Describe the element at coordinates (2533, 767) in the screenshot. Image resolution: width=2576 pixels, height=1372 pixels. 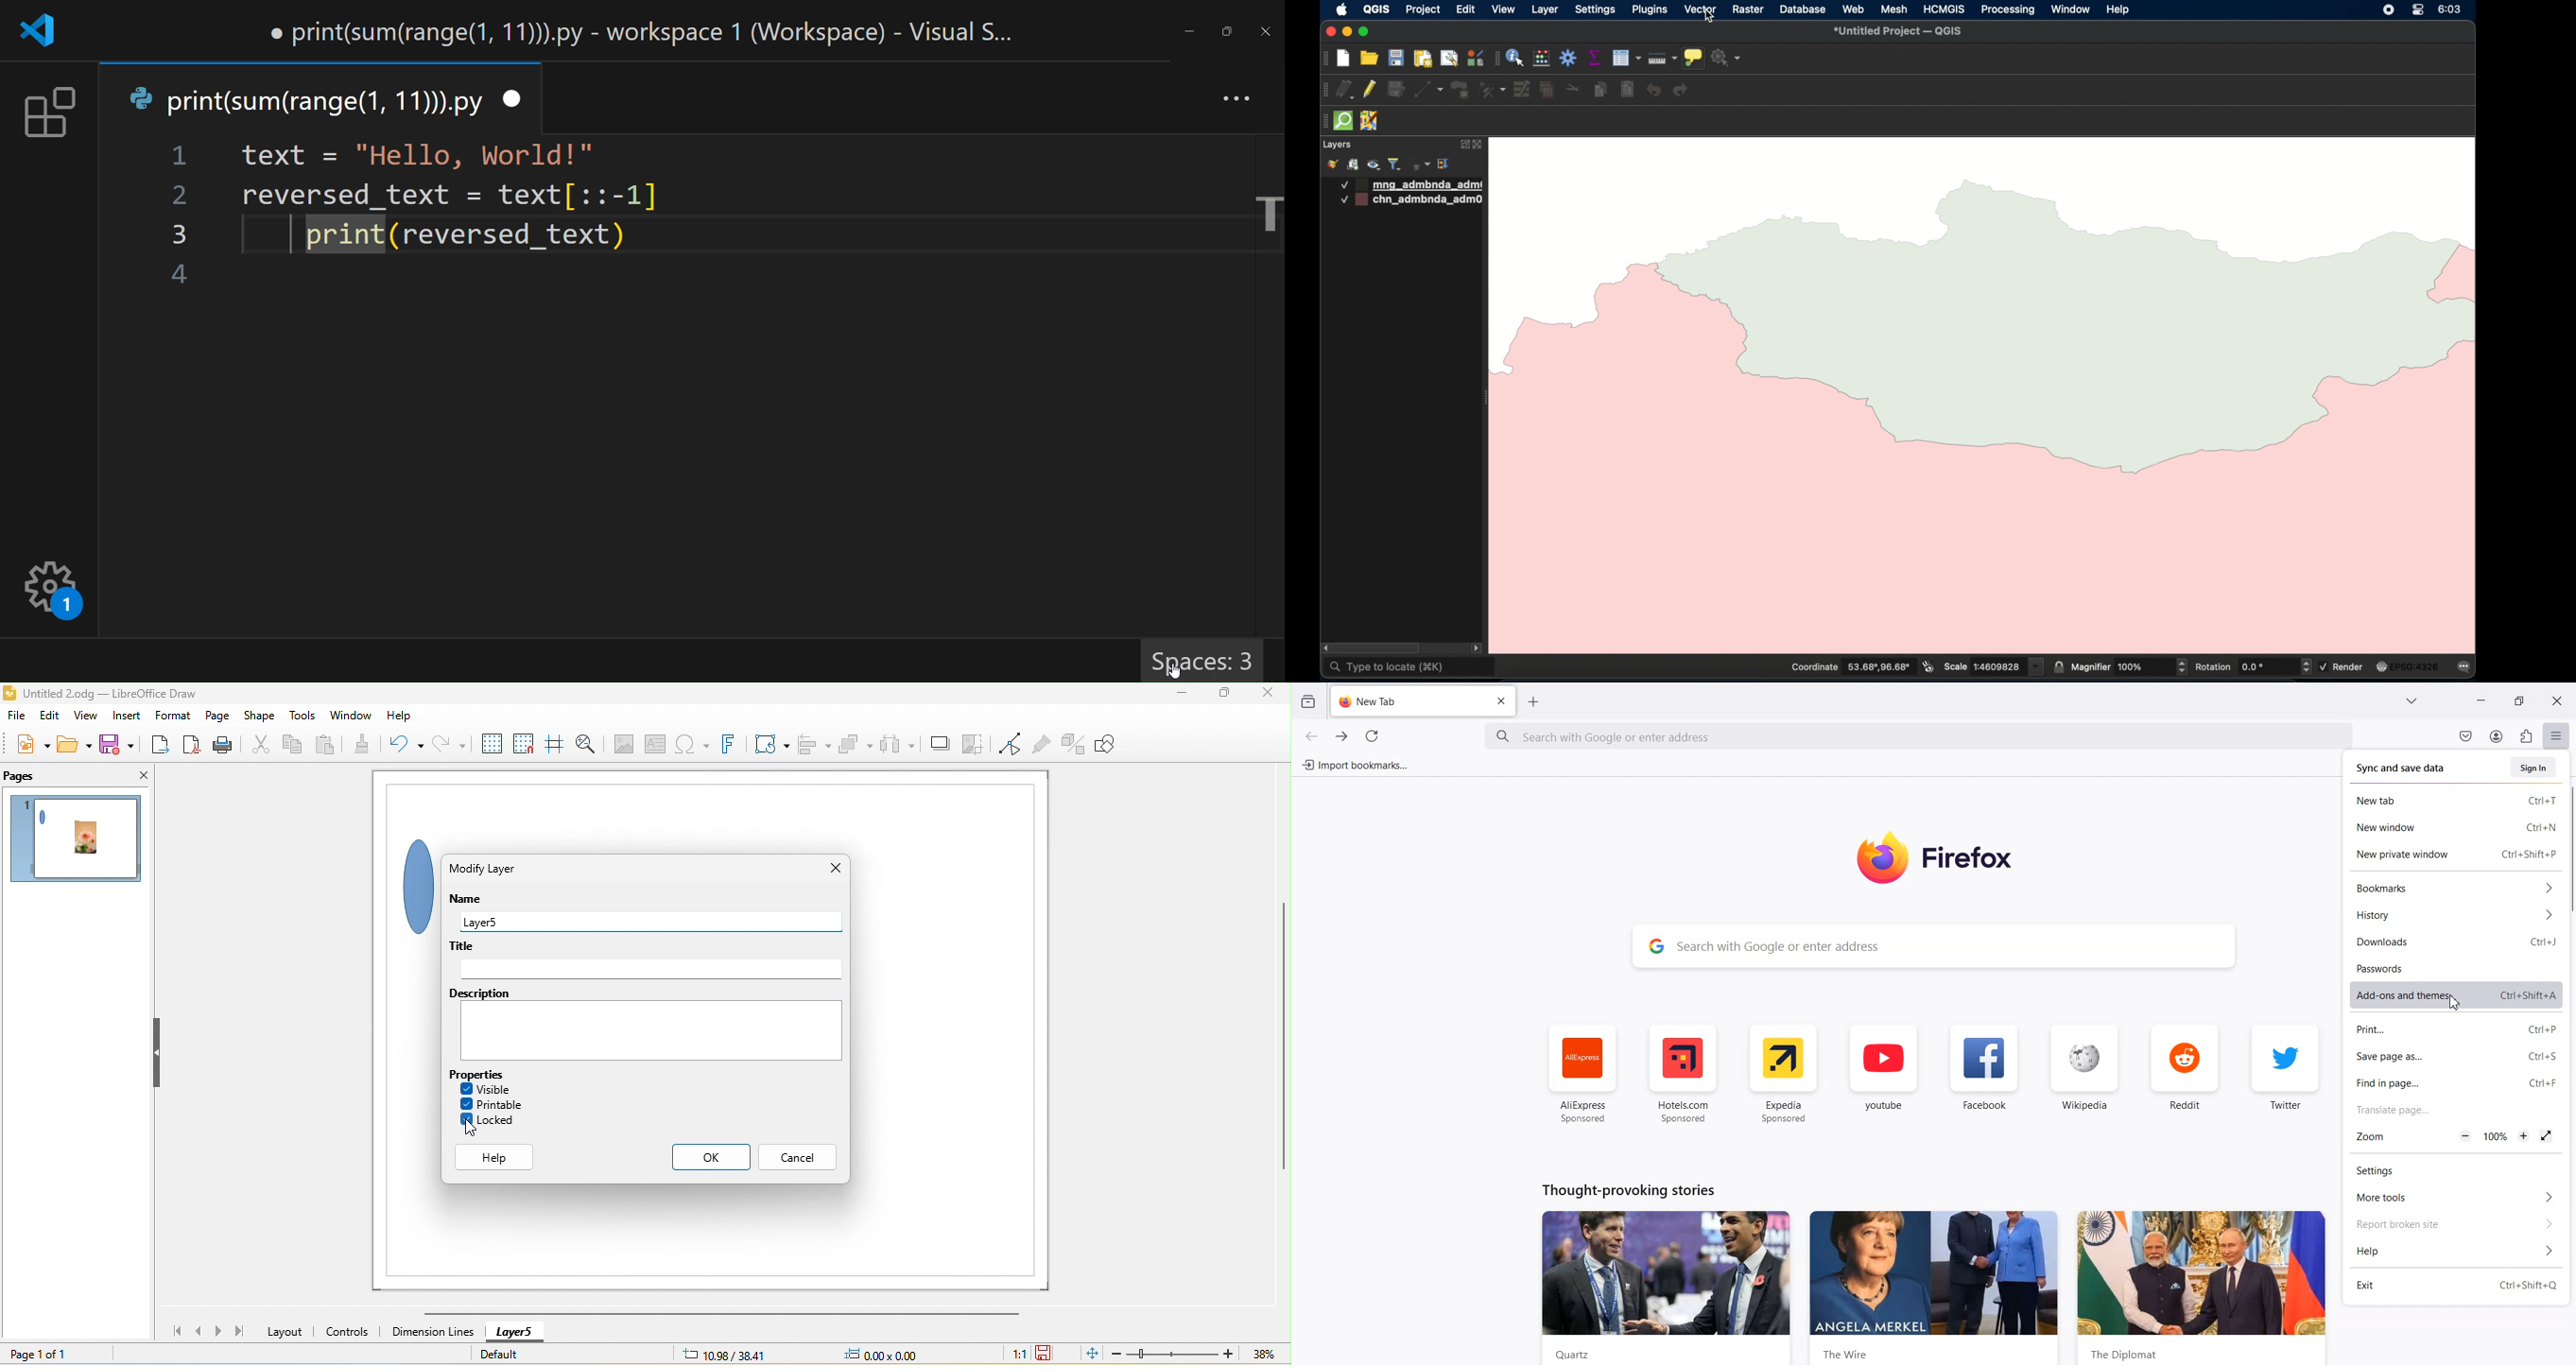
I see `Sign In` at that location.